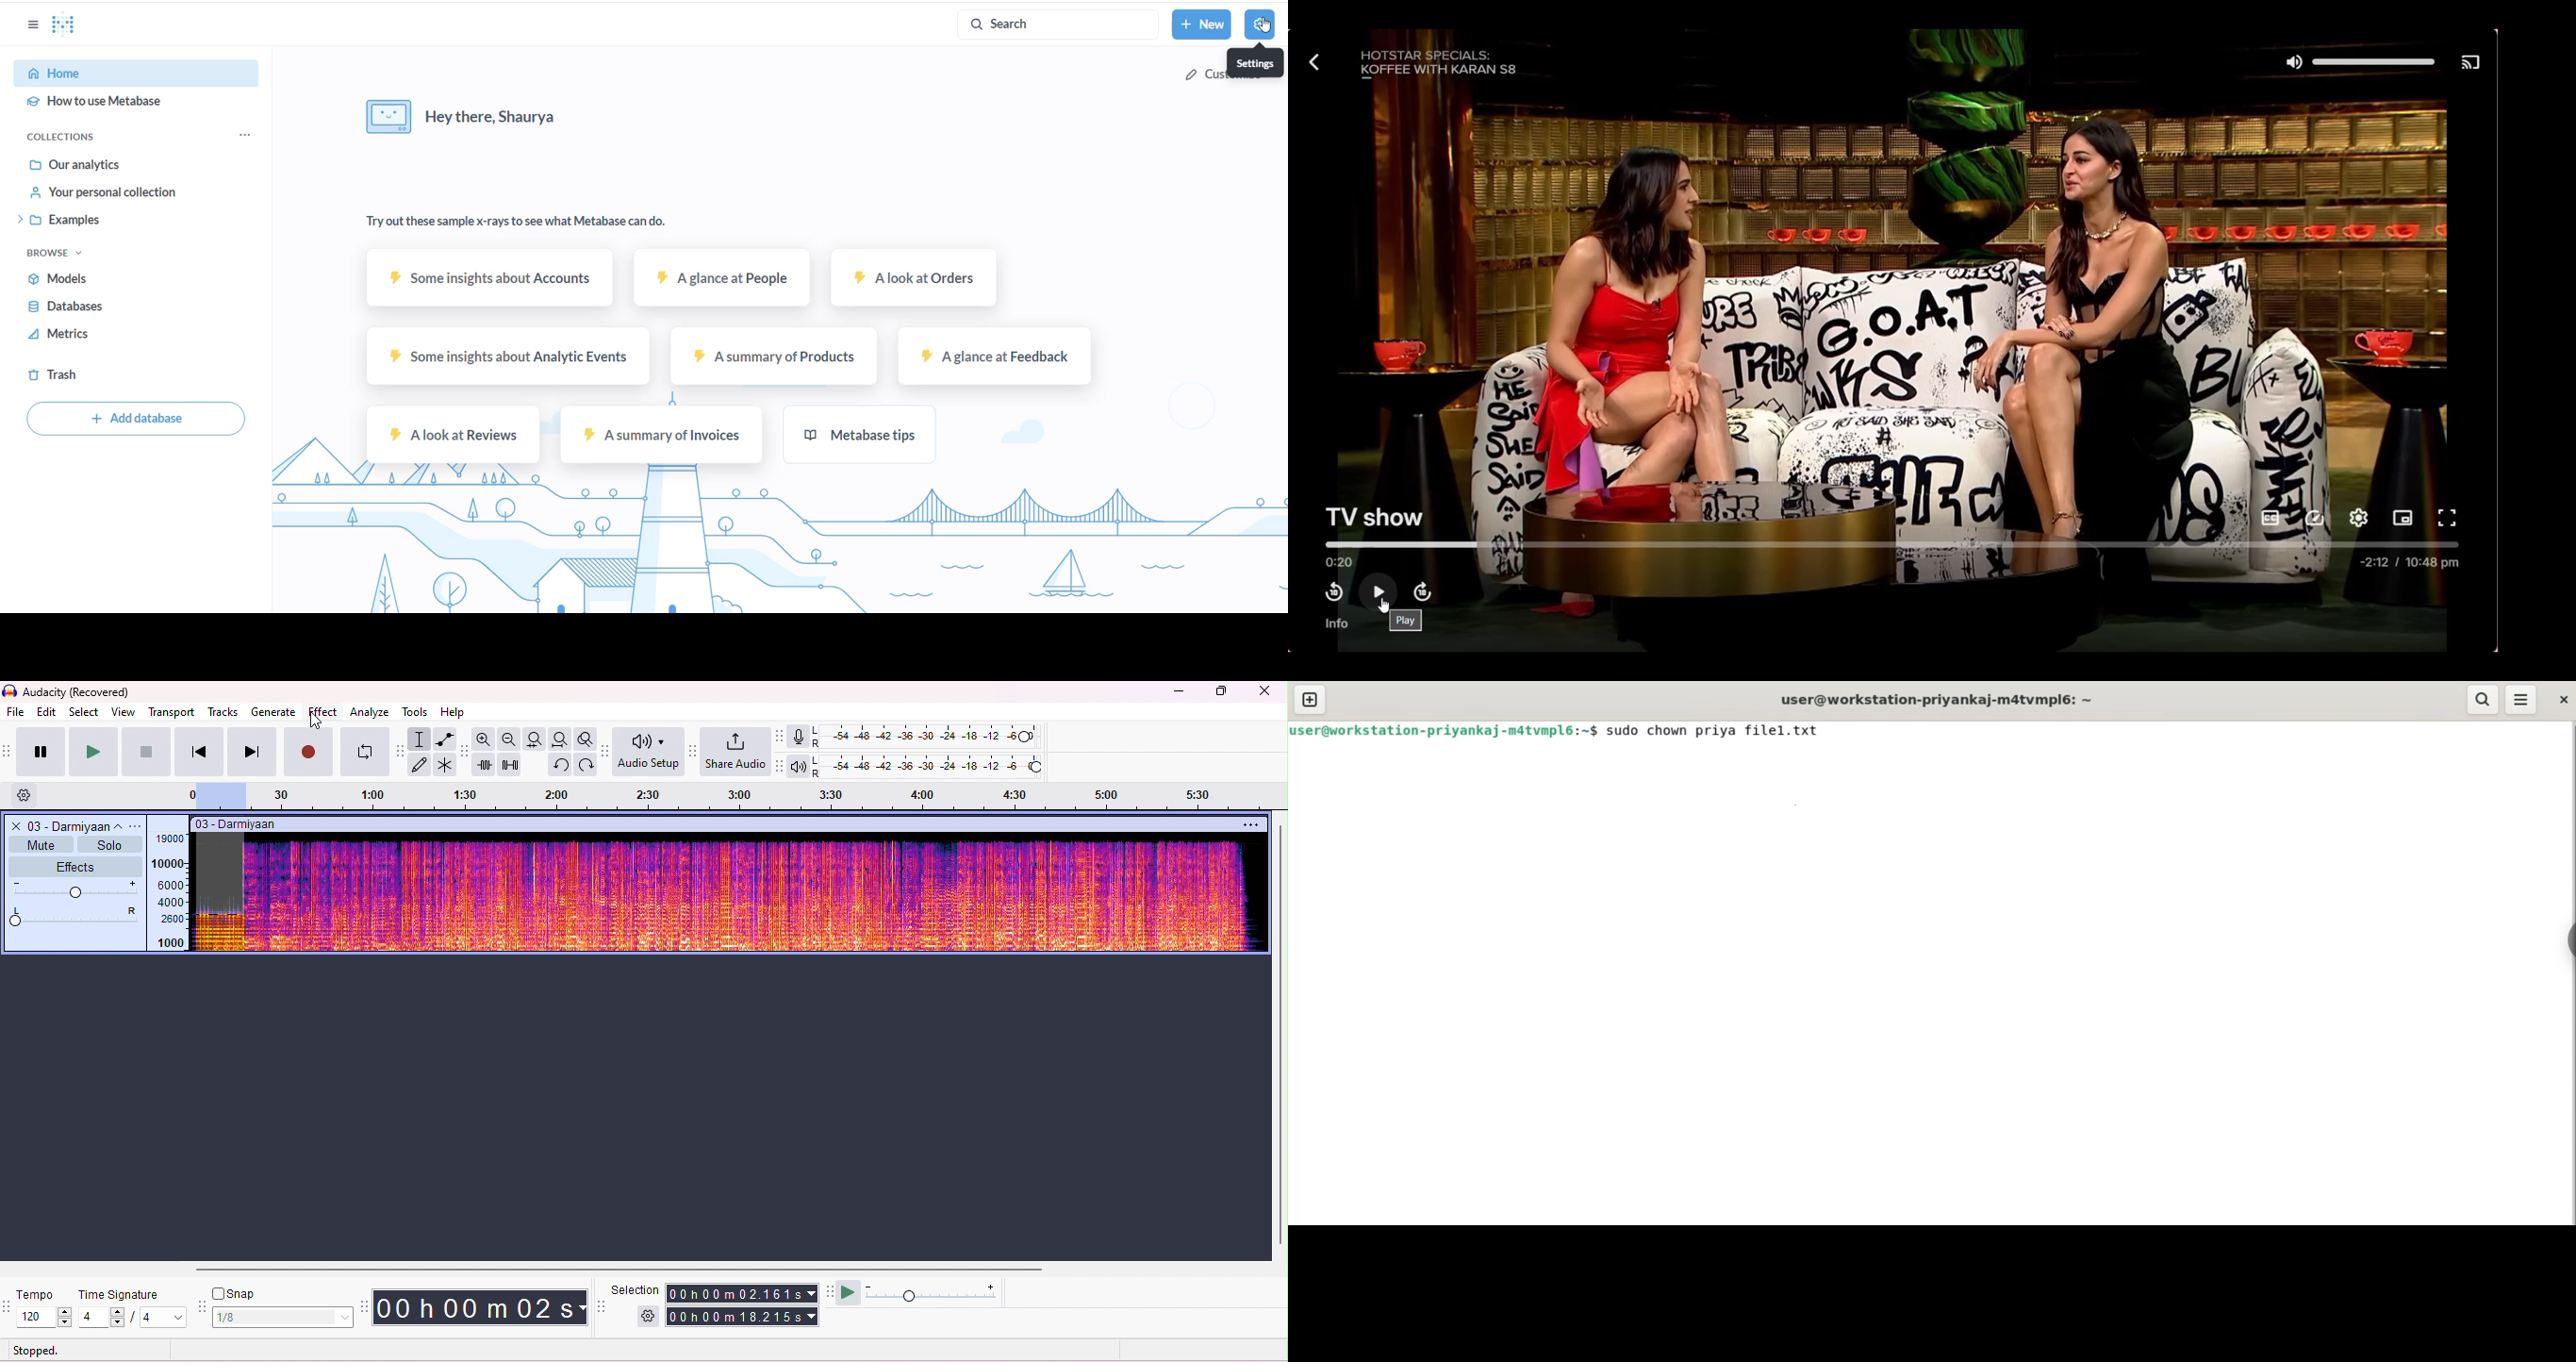  Describe the element at coordinates (454, 711) in the screenshot. I see `help` at that location.